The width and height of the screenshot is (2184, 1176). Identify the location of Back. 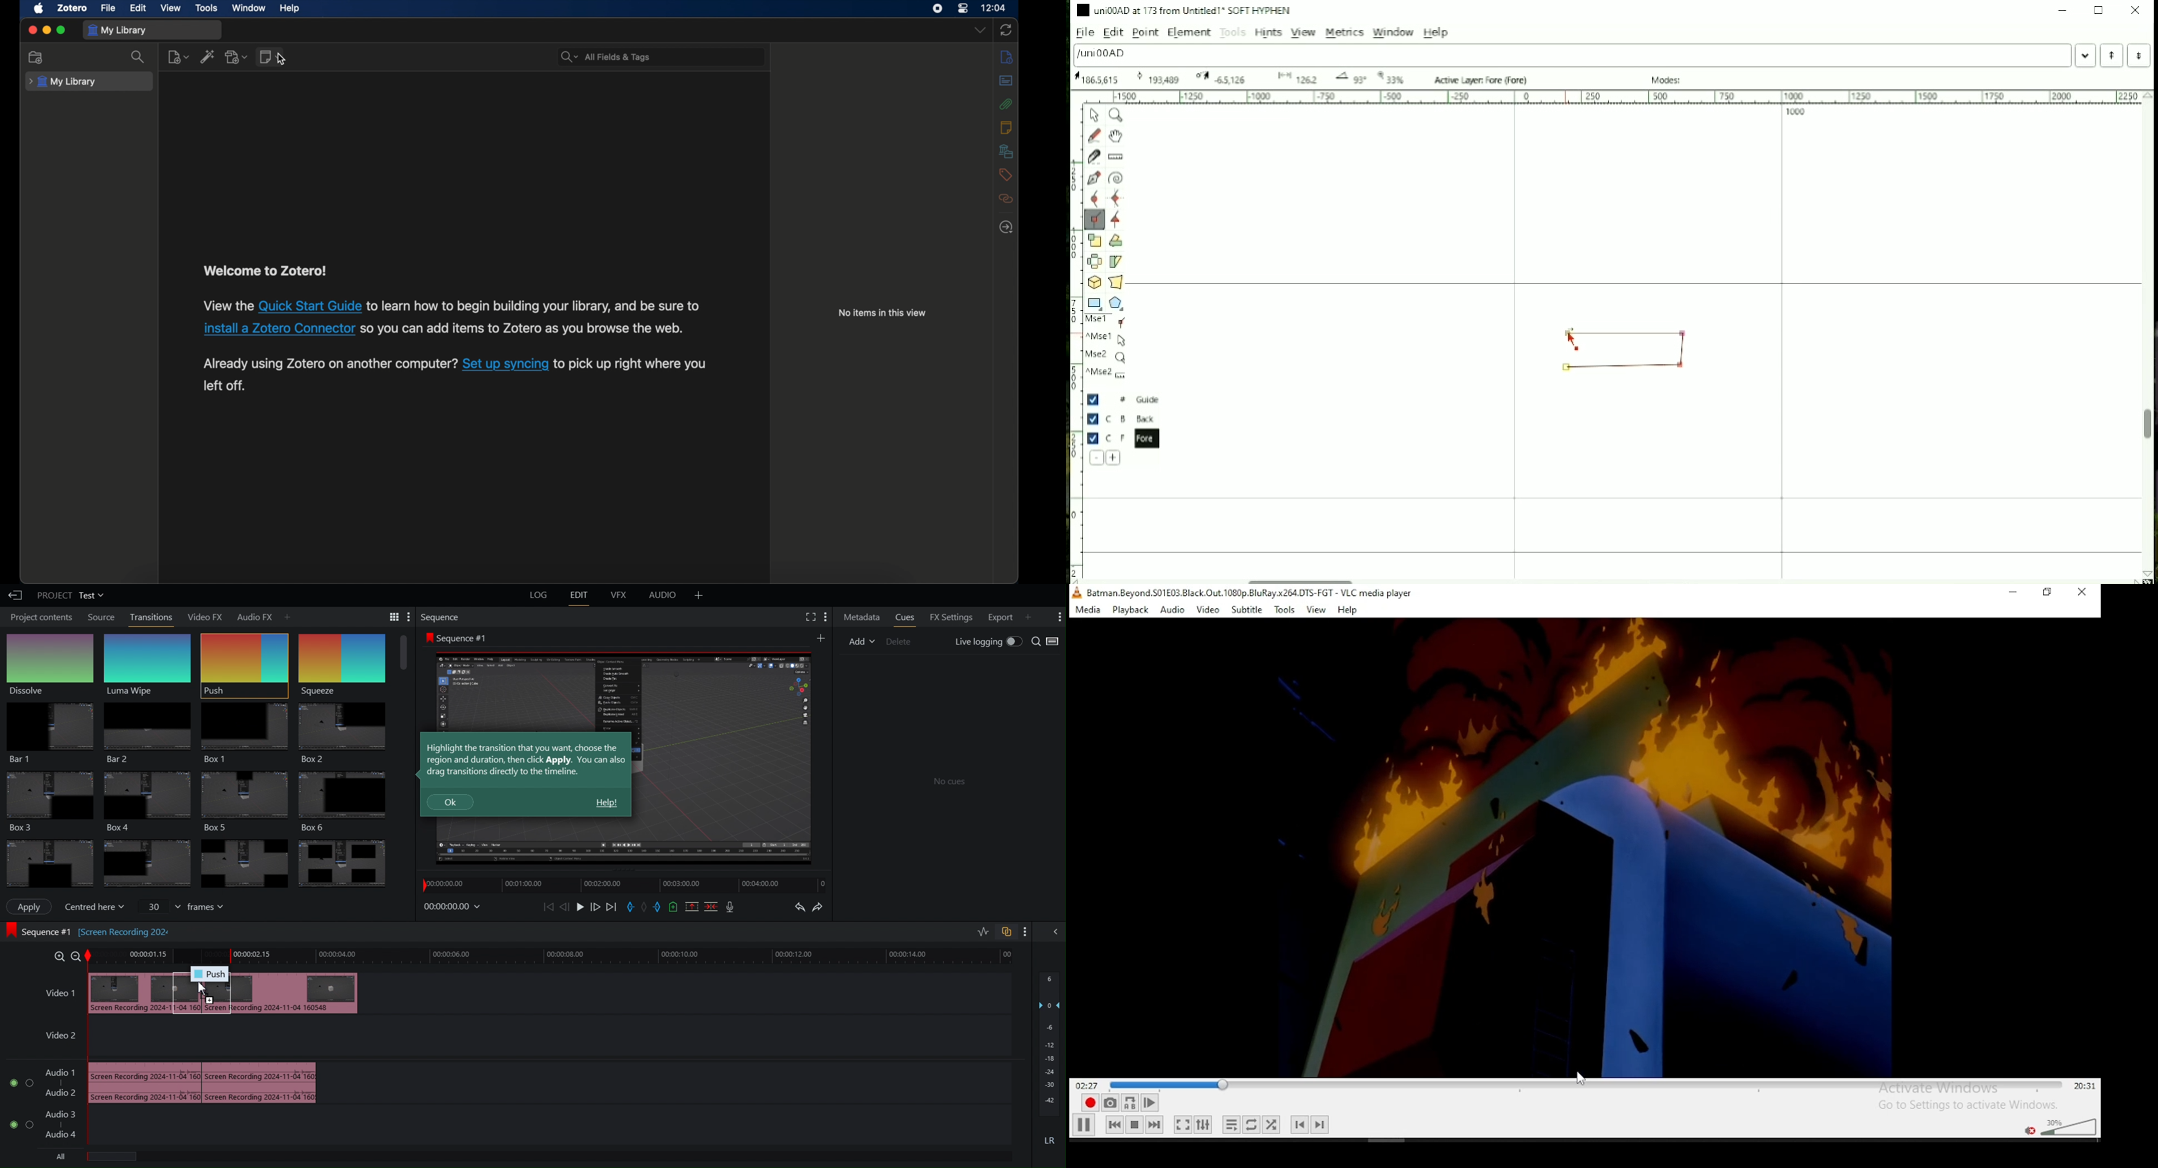
(1124, 418).